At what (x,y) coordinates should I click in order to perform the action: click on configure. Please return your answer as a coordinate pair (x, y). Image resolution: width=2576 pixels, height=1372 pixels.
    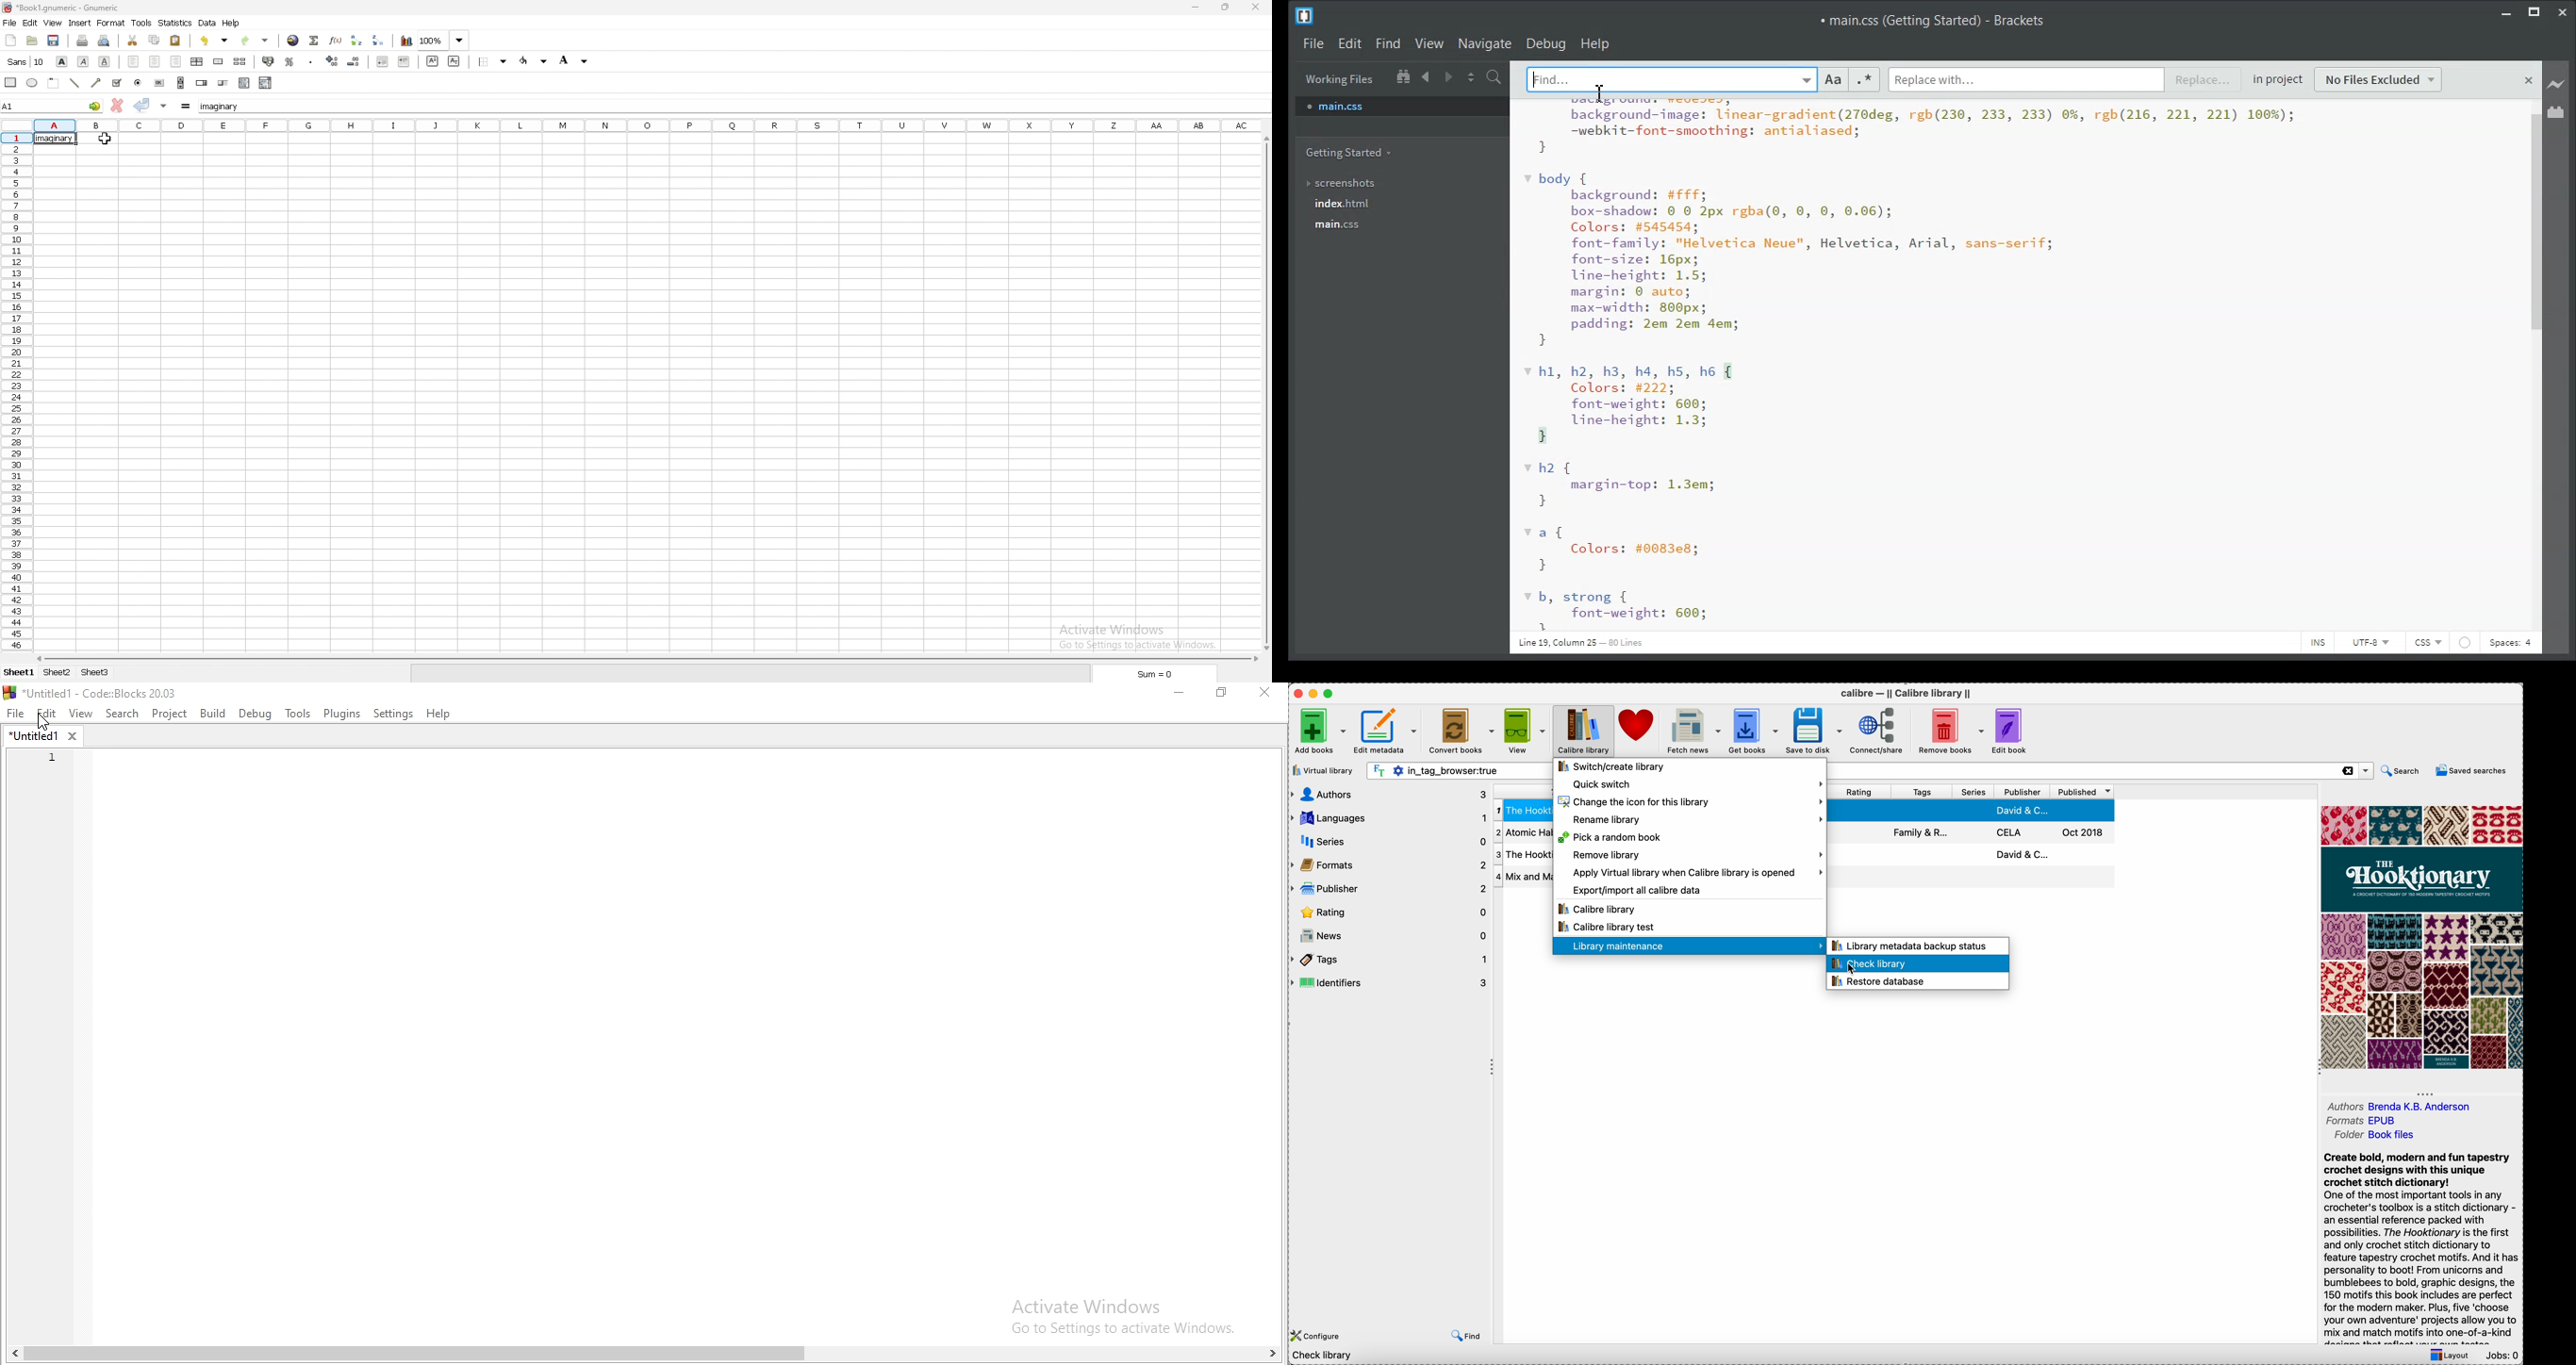
    Looking at the image, I should click on (1317, 1335).